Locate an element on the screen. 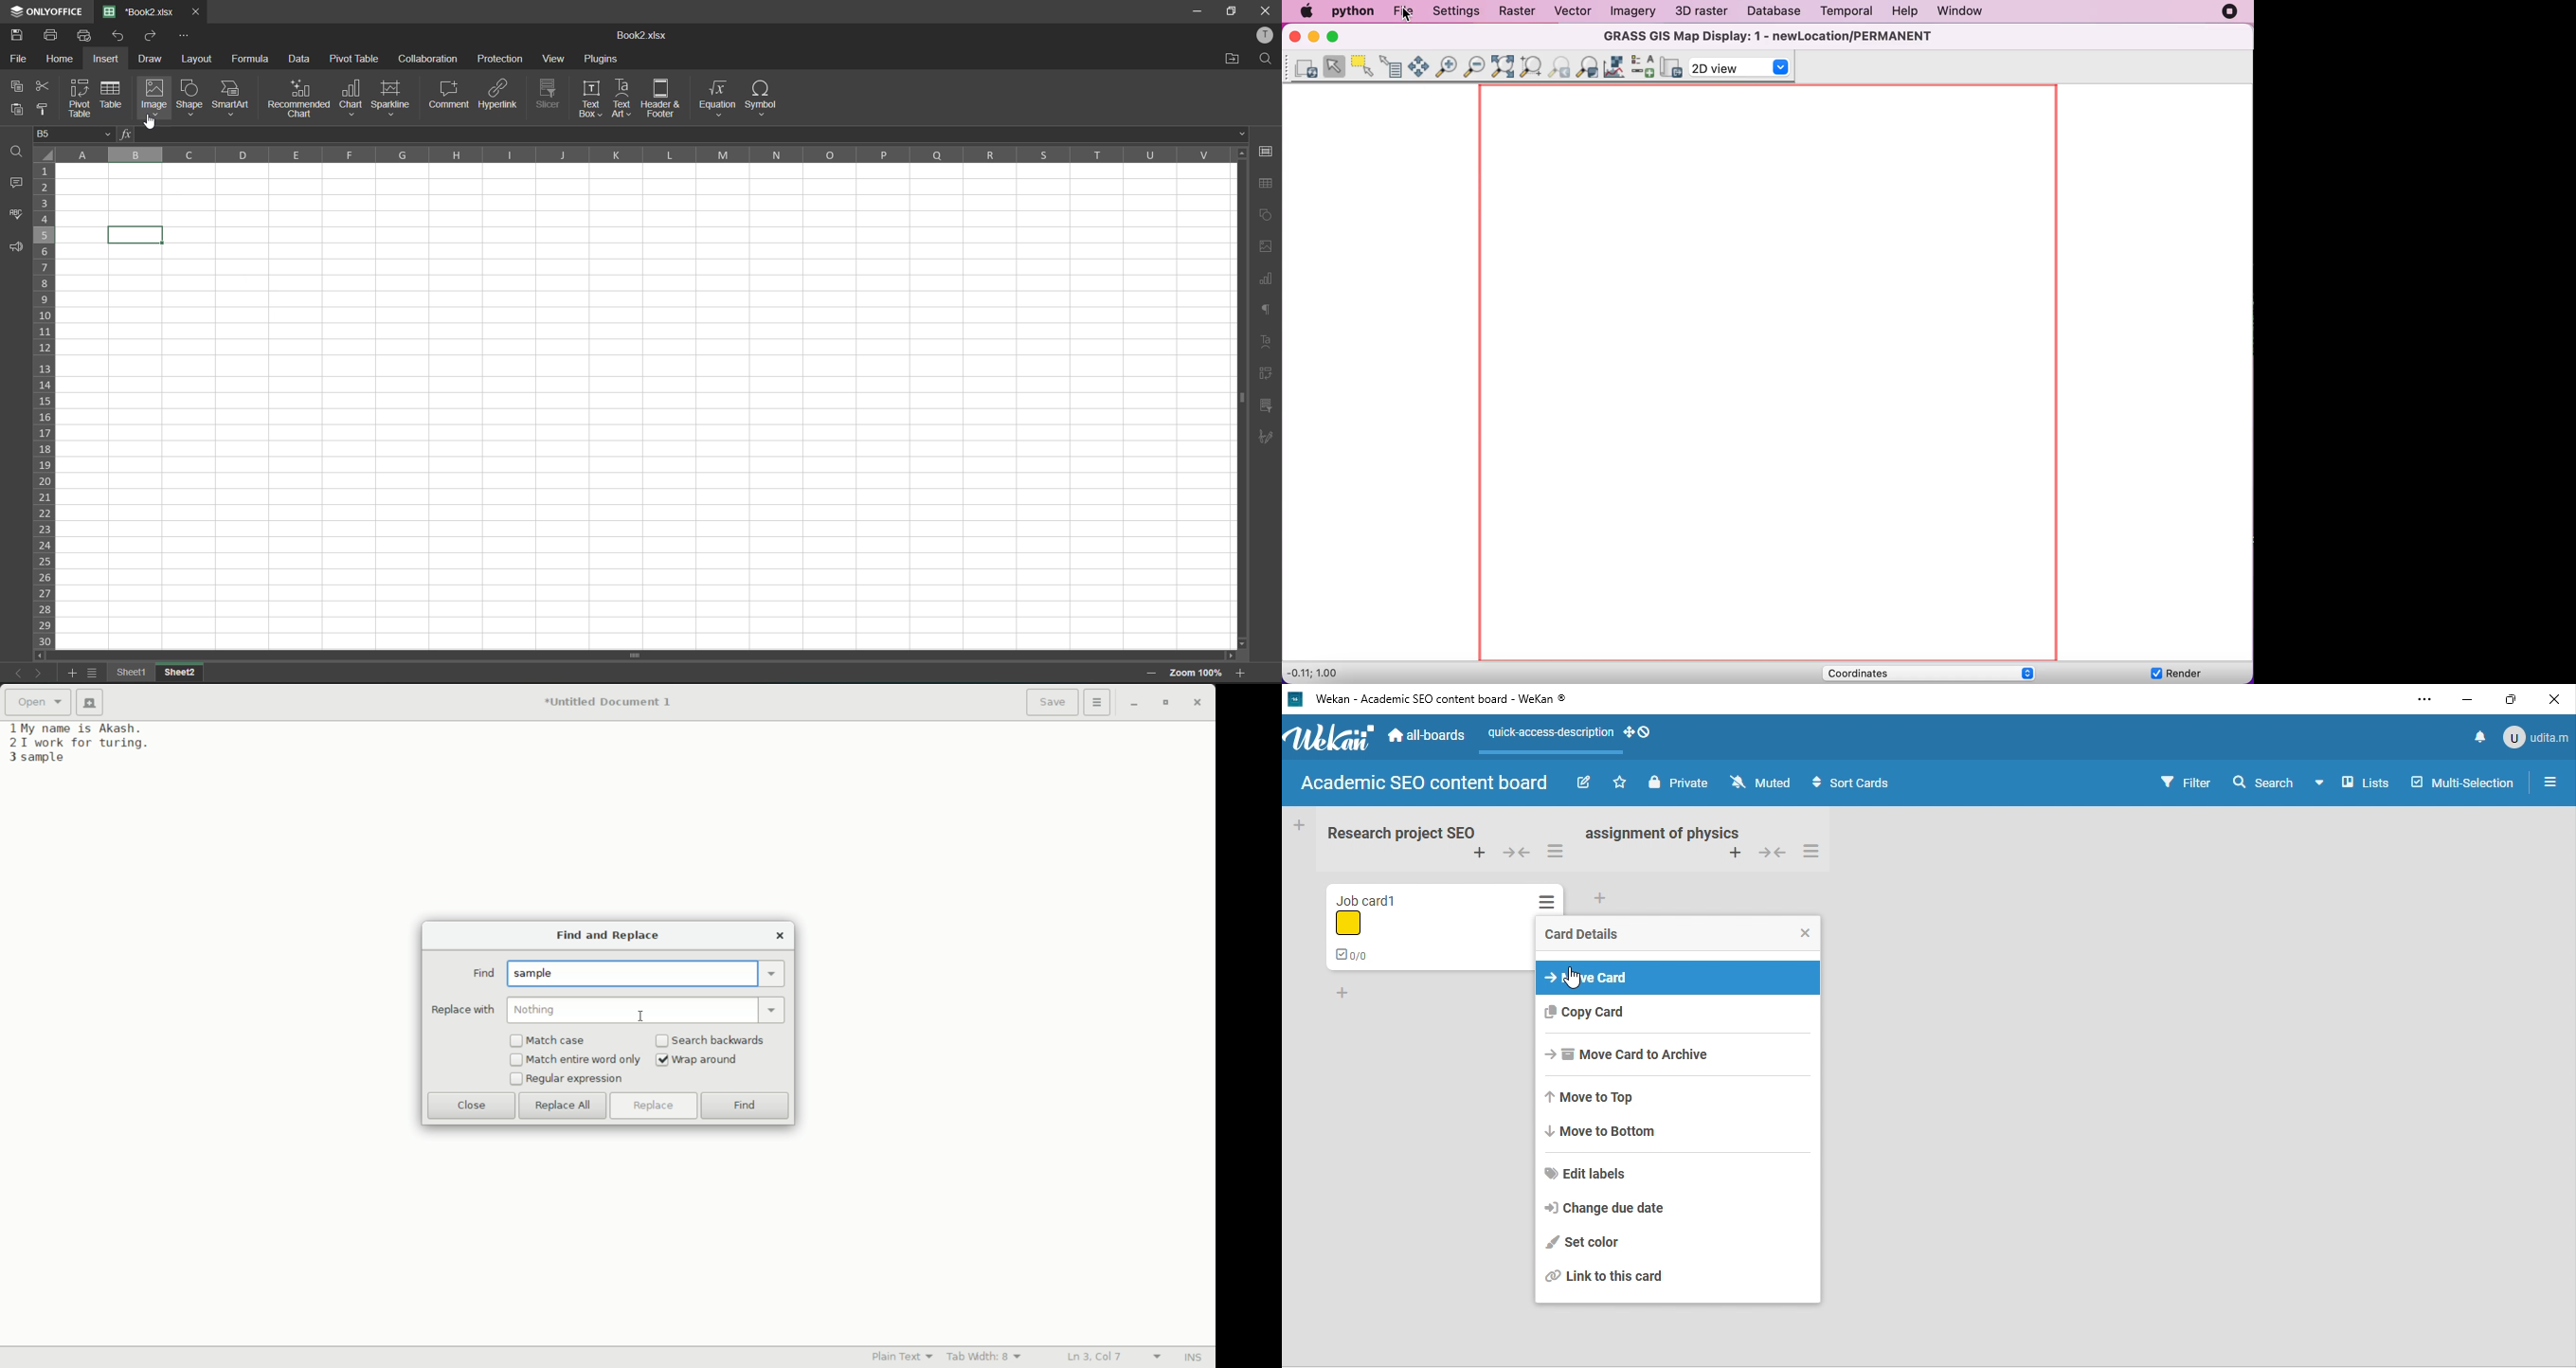  column names is located at coordinates (643, 156).